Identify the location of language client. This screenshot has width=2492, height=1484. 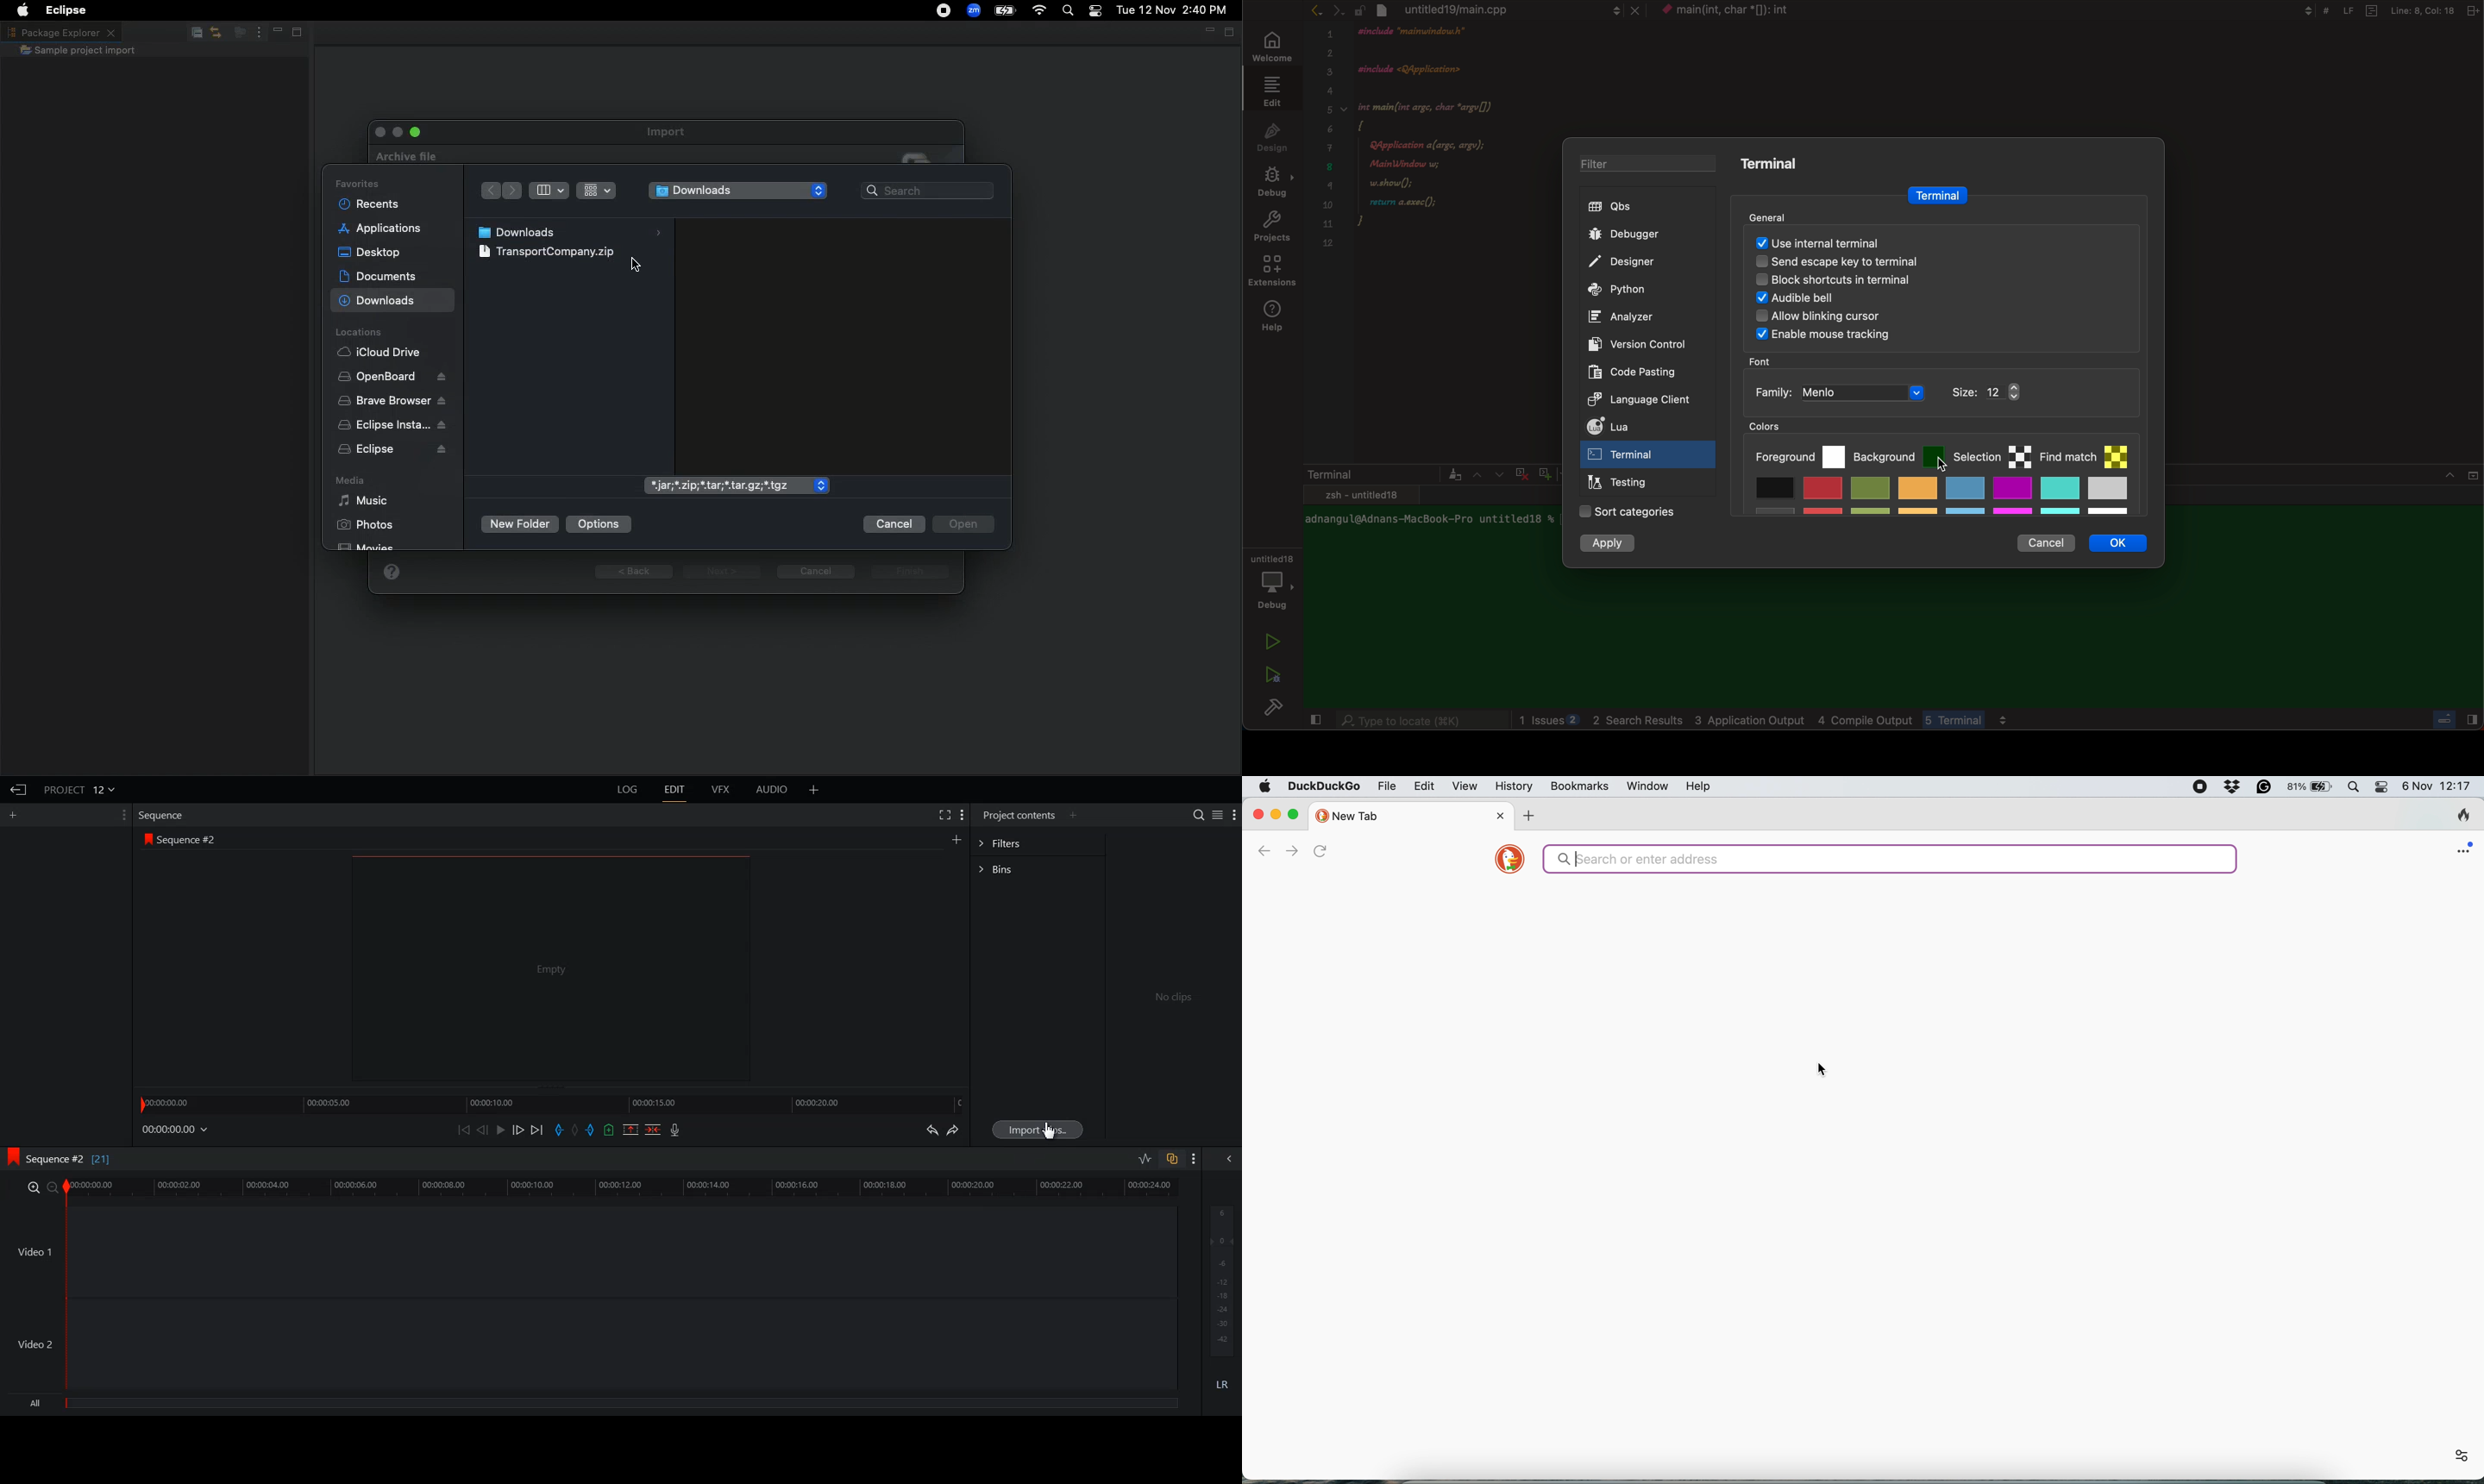
(1630, 398).